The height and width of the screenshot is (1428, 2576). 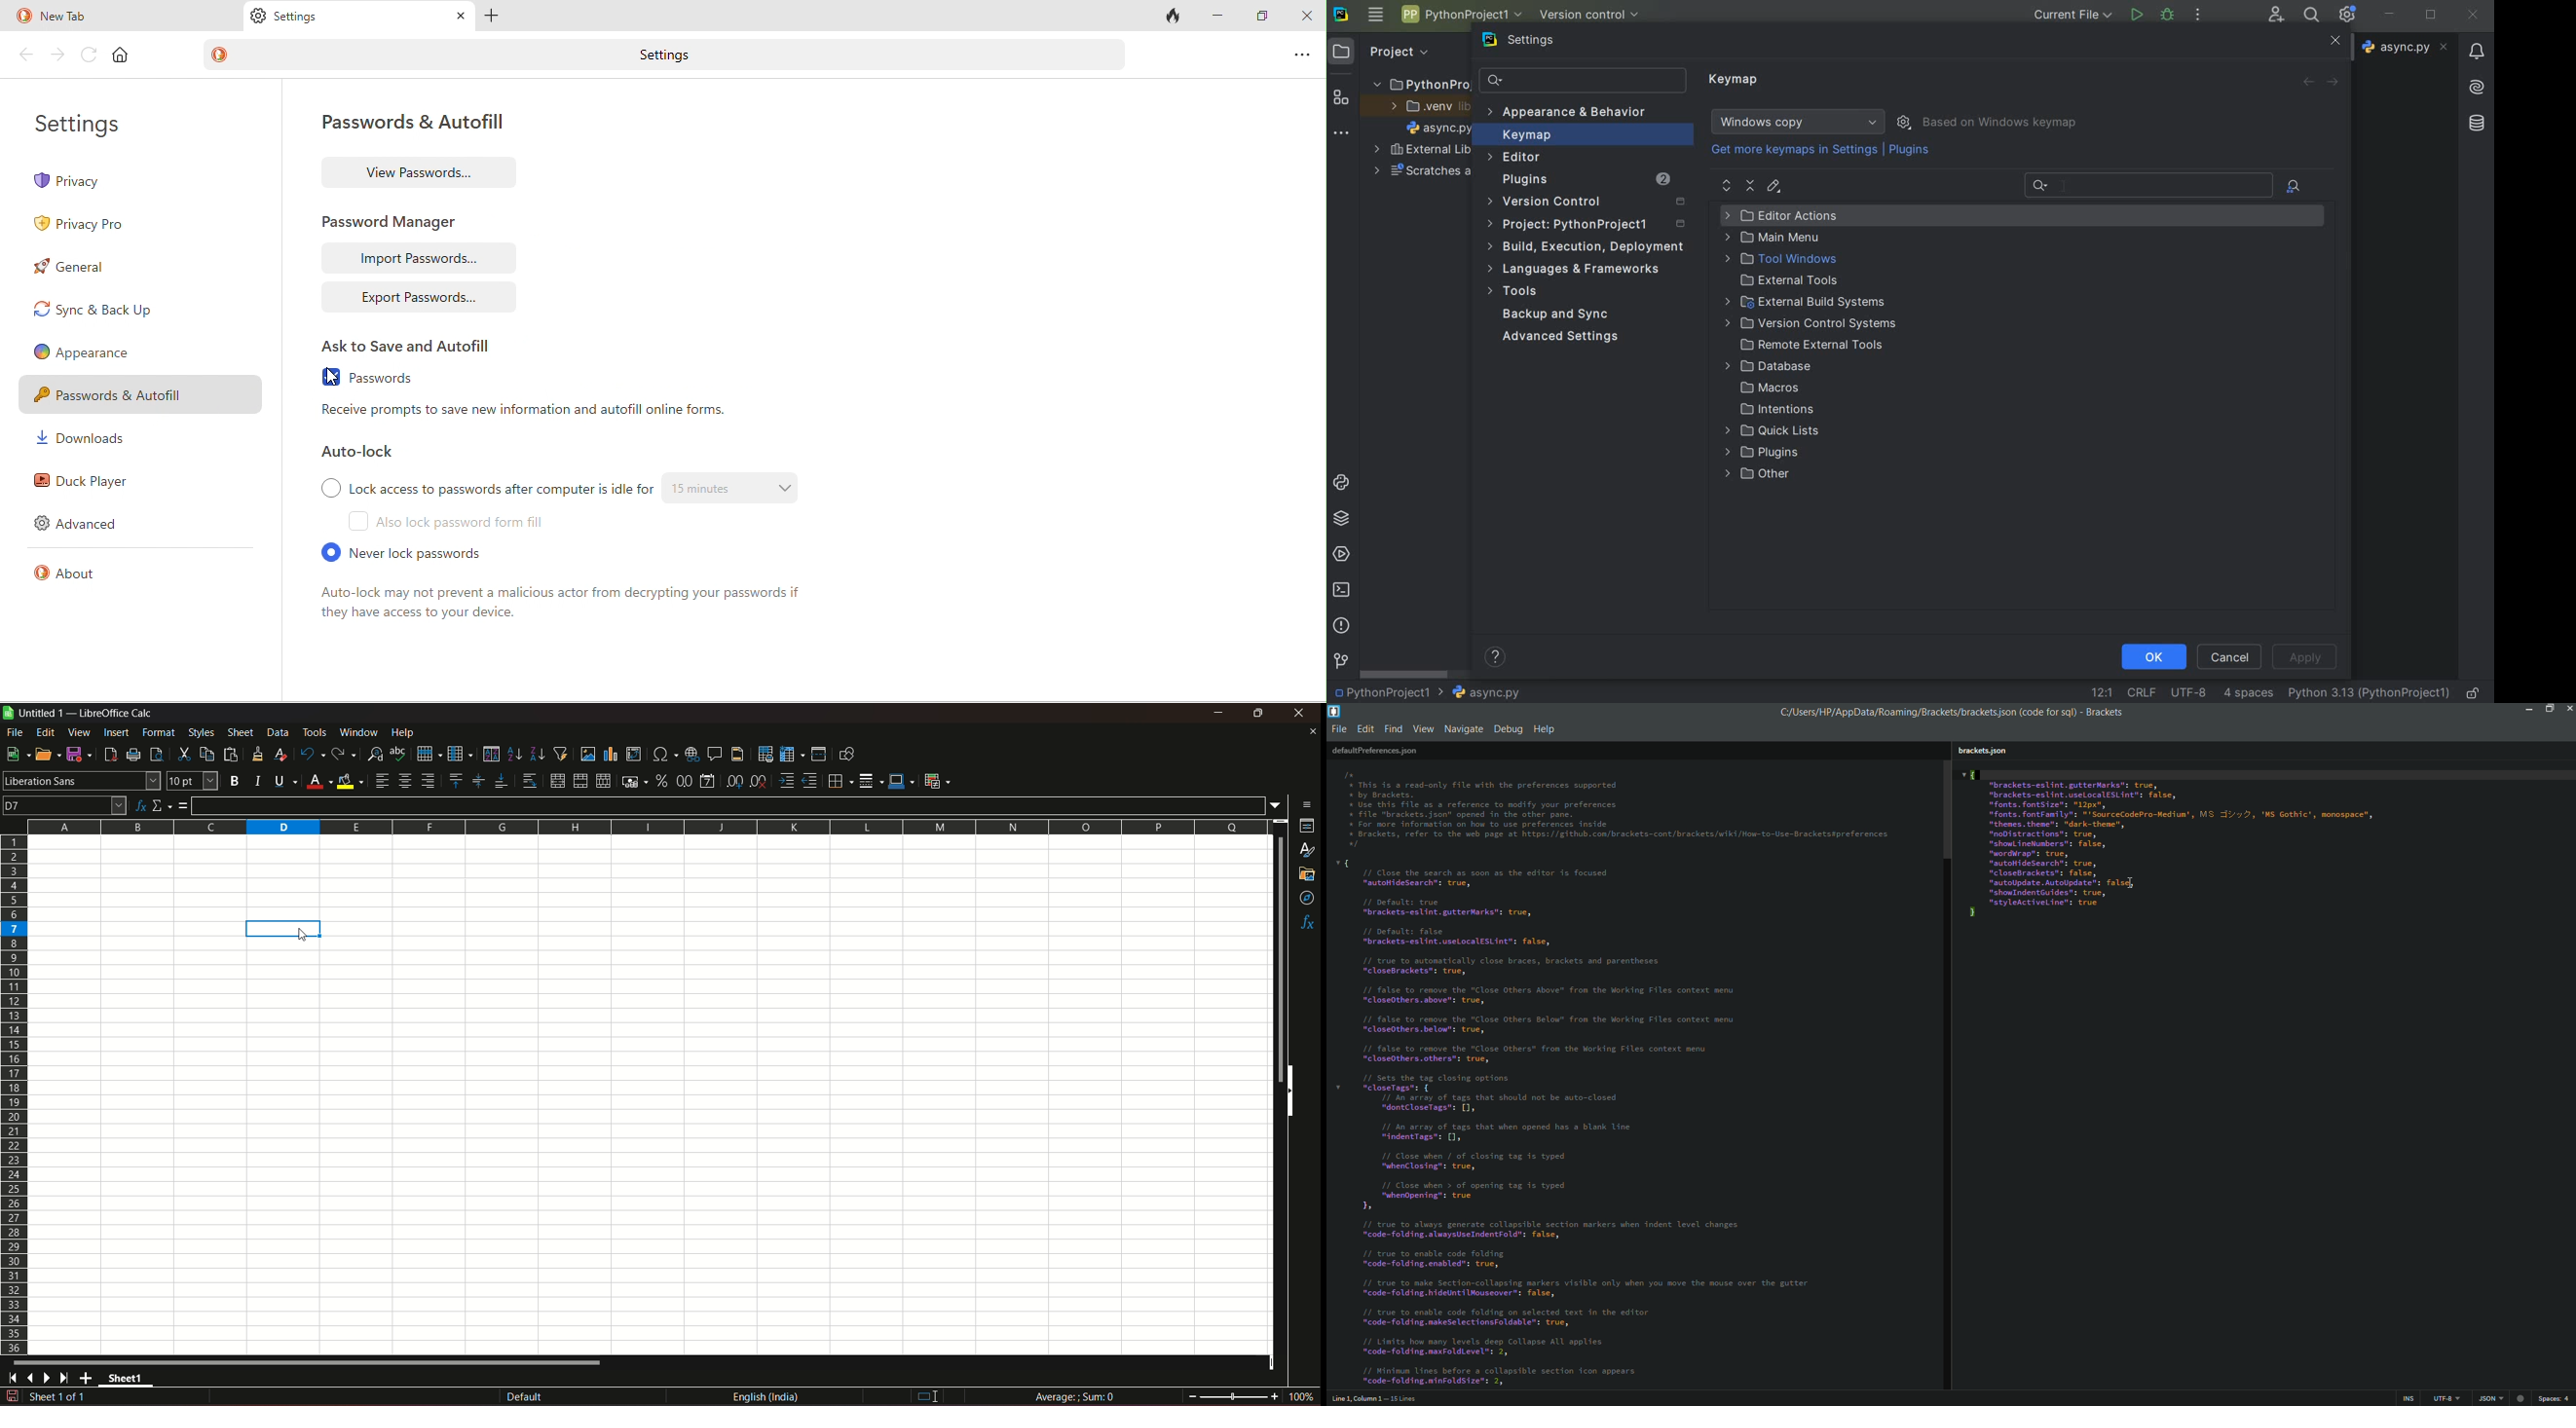 What do you see at coordinates (223, 56) in the screenshot?
I see `duck duck go logo` at bounding box center [223, 56].